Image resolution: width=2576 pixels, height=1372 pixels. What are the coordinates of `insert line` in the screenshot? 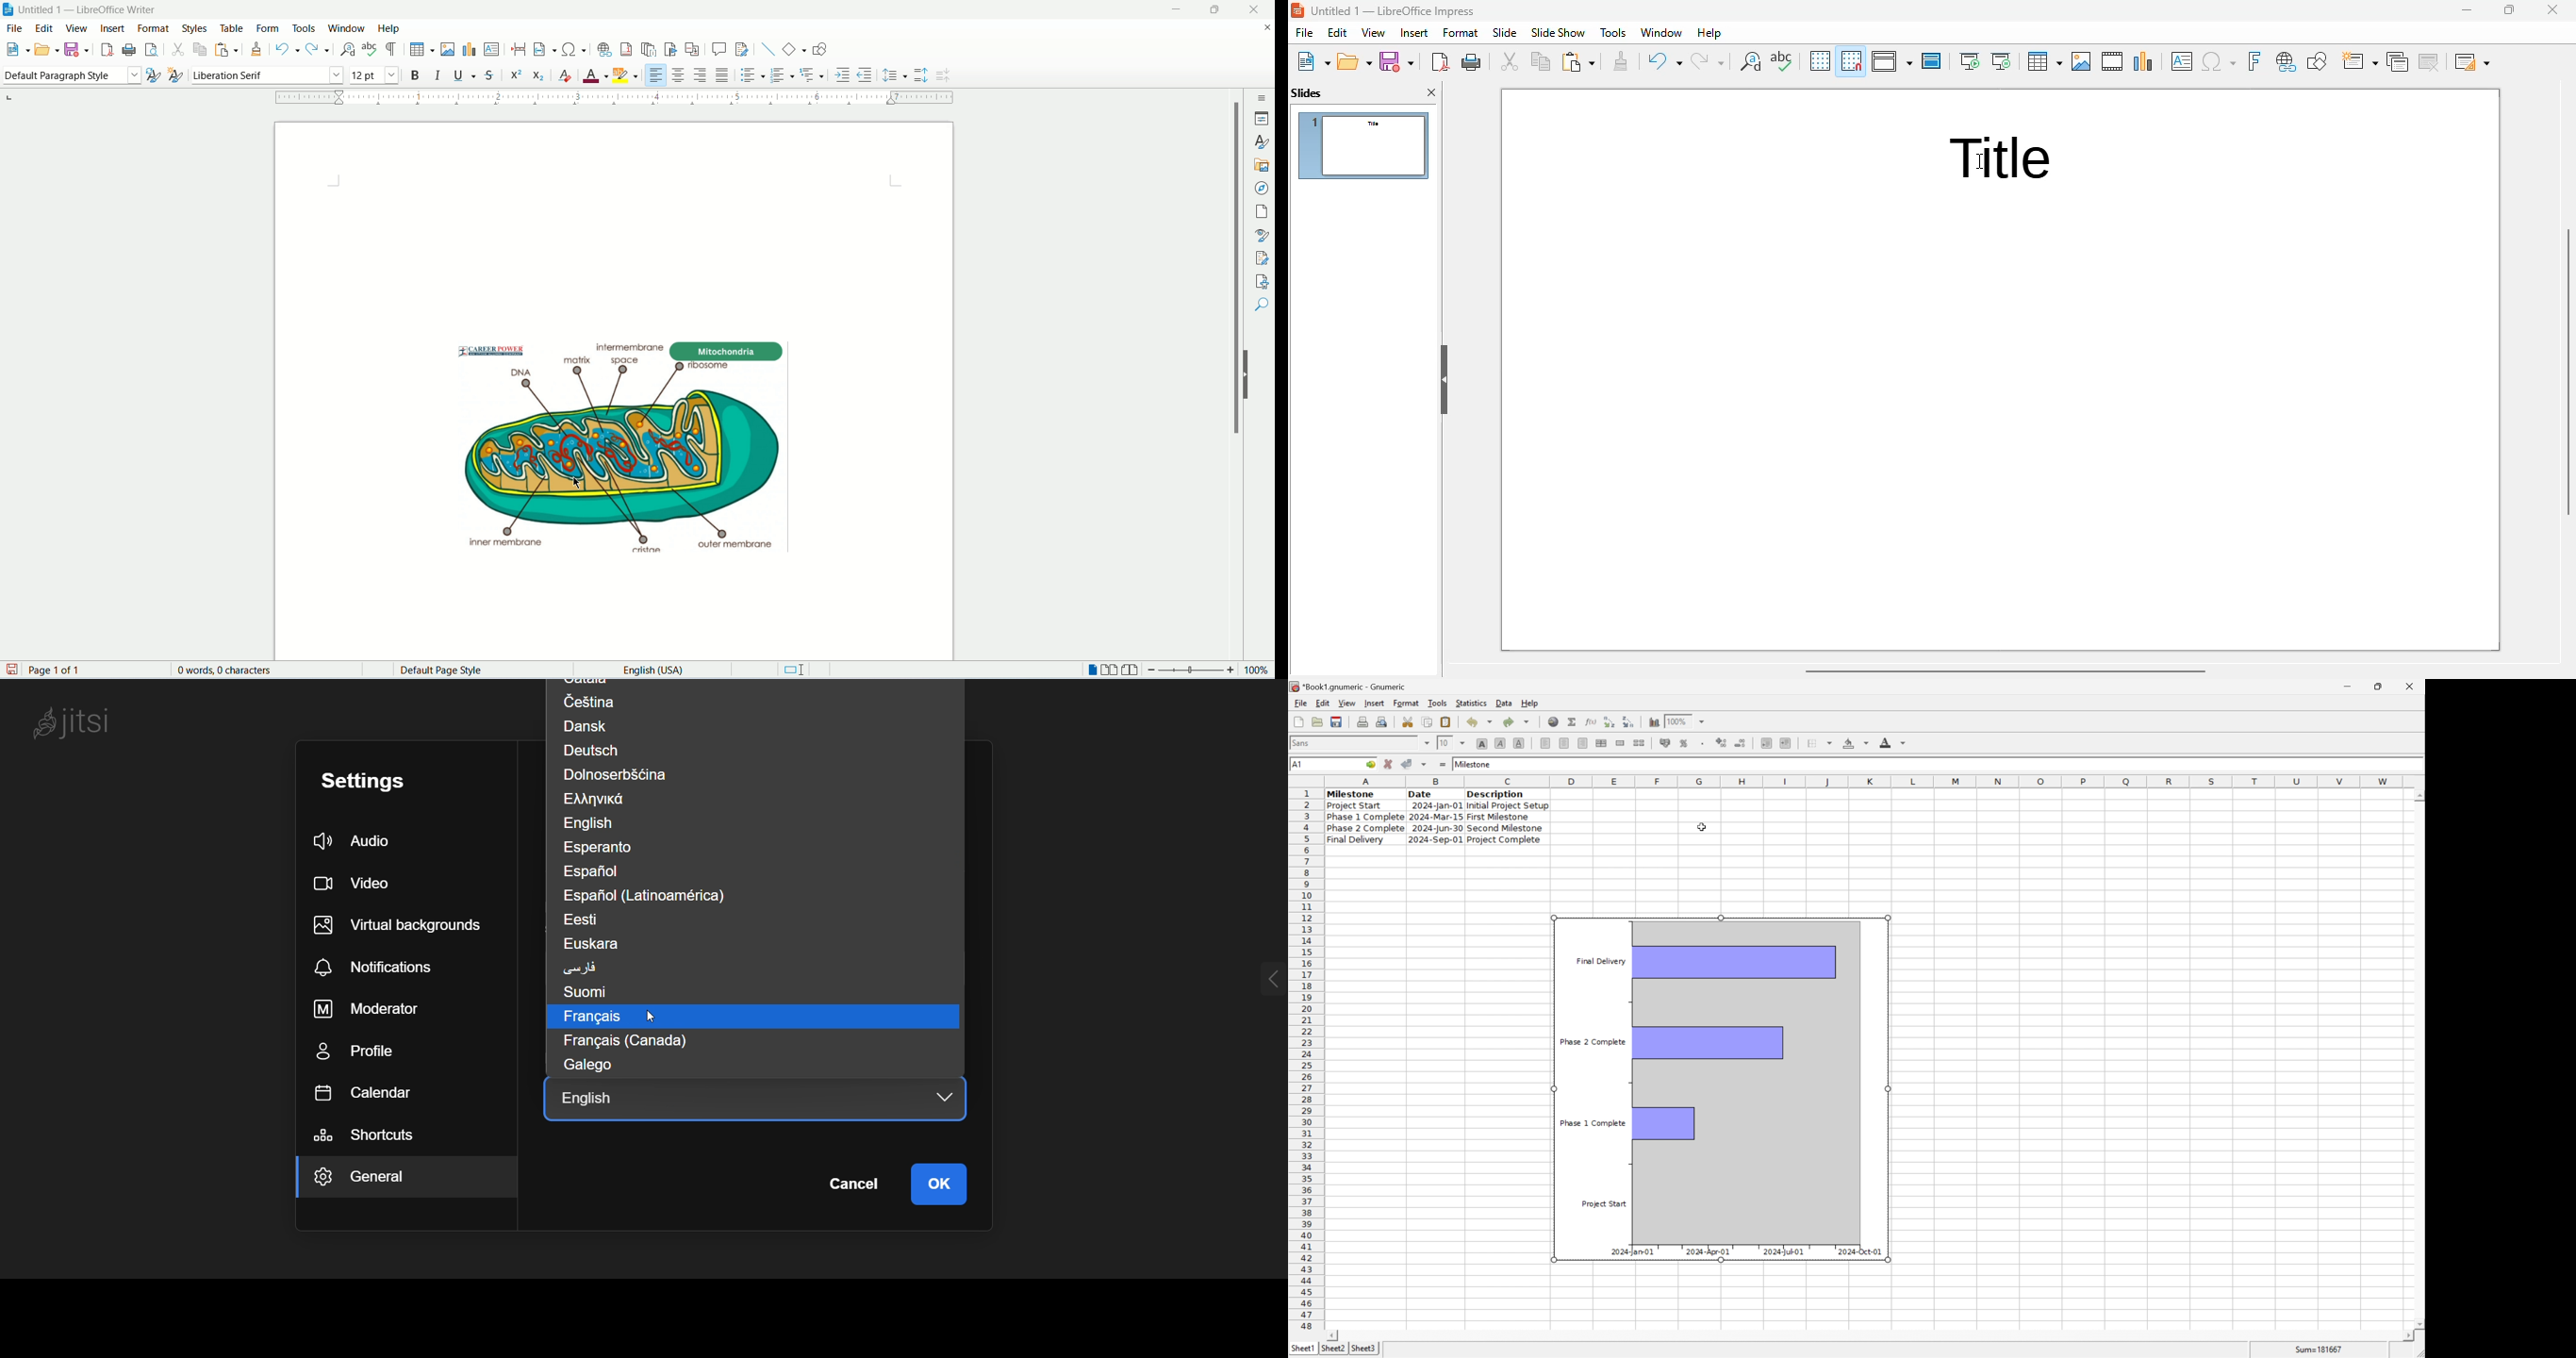 It's located at (769, 49).